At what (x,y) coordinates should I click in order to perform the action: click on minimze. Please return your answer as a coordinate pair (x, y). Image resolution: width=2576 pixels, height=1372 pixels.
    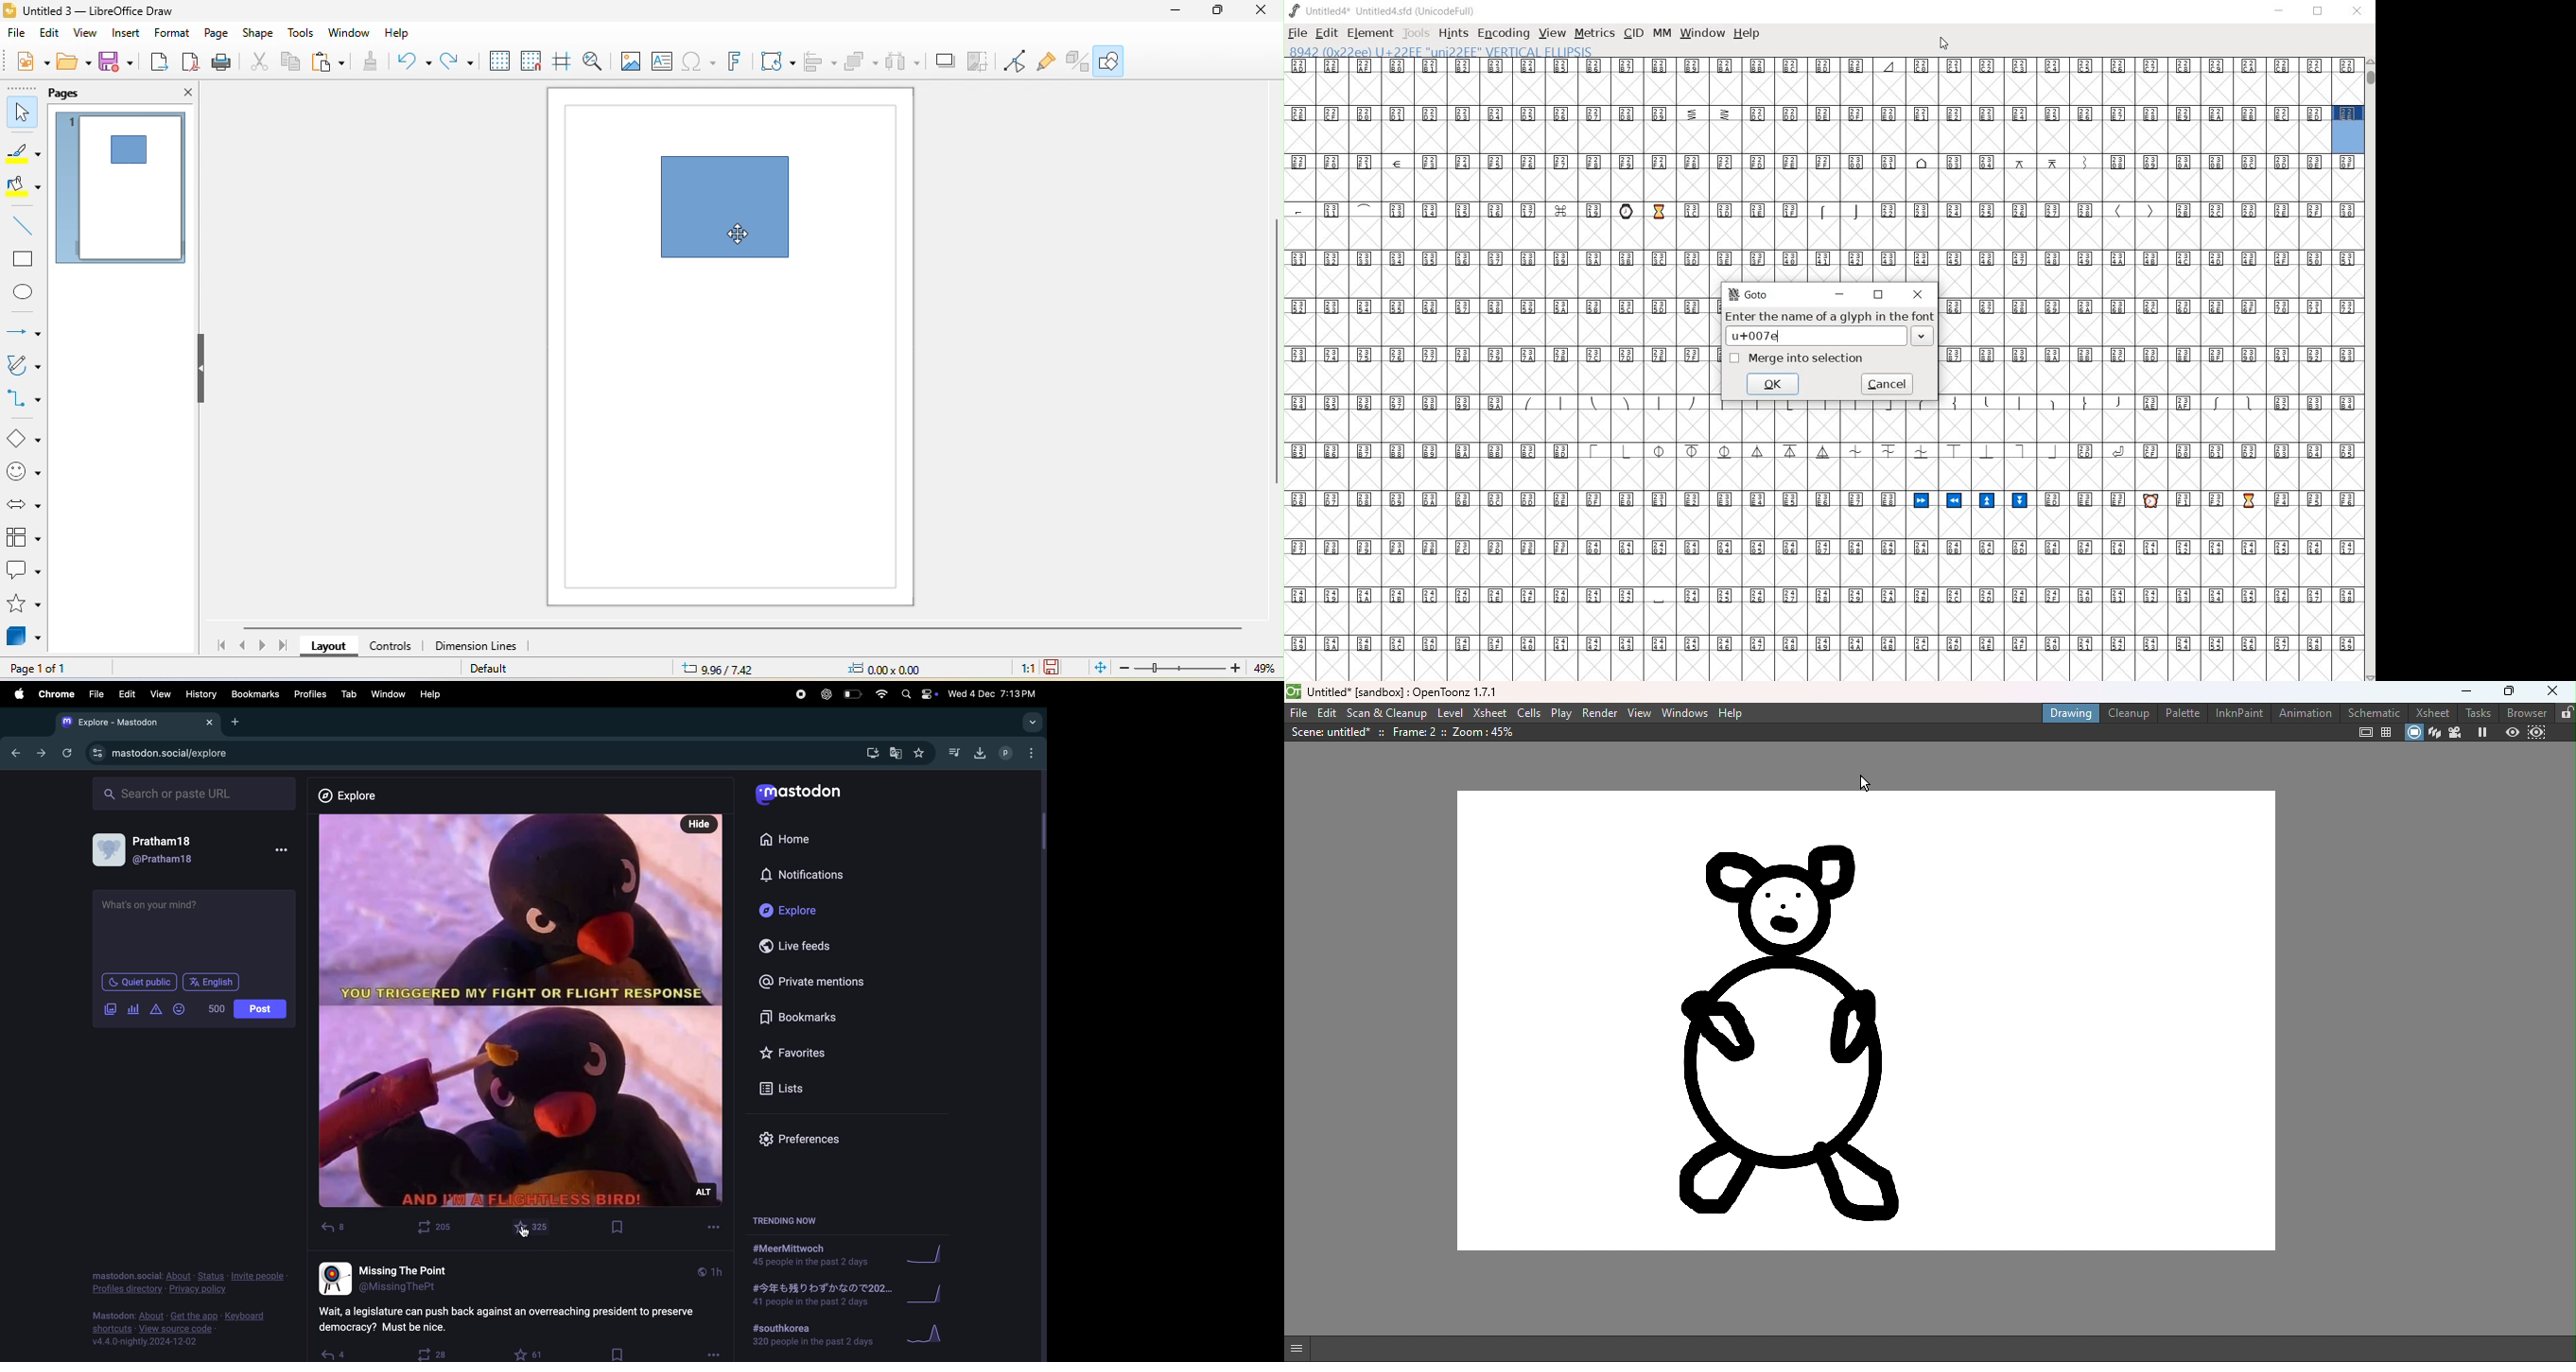
    Looking at the image, I should click on (1171, 13).